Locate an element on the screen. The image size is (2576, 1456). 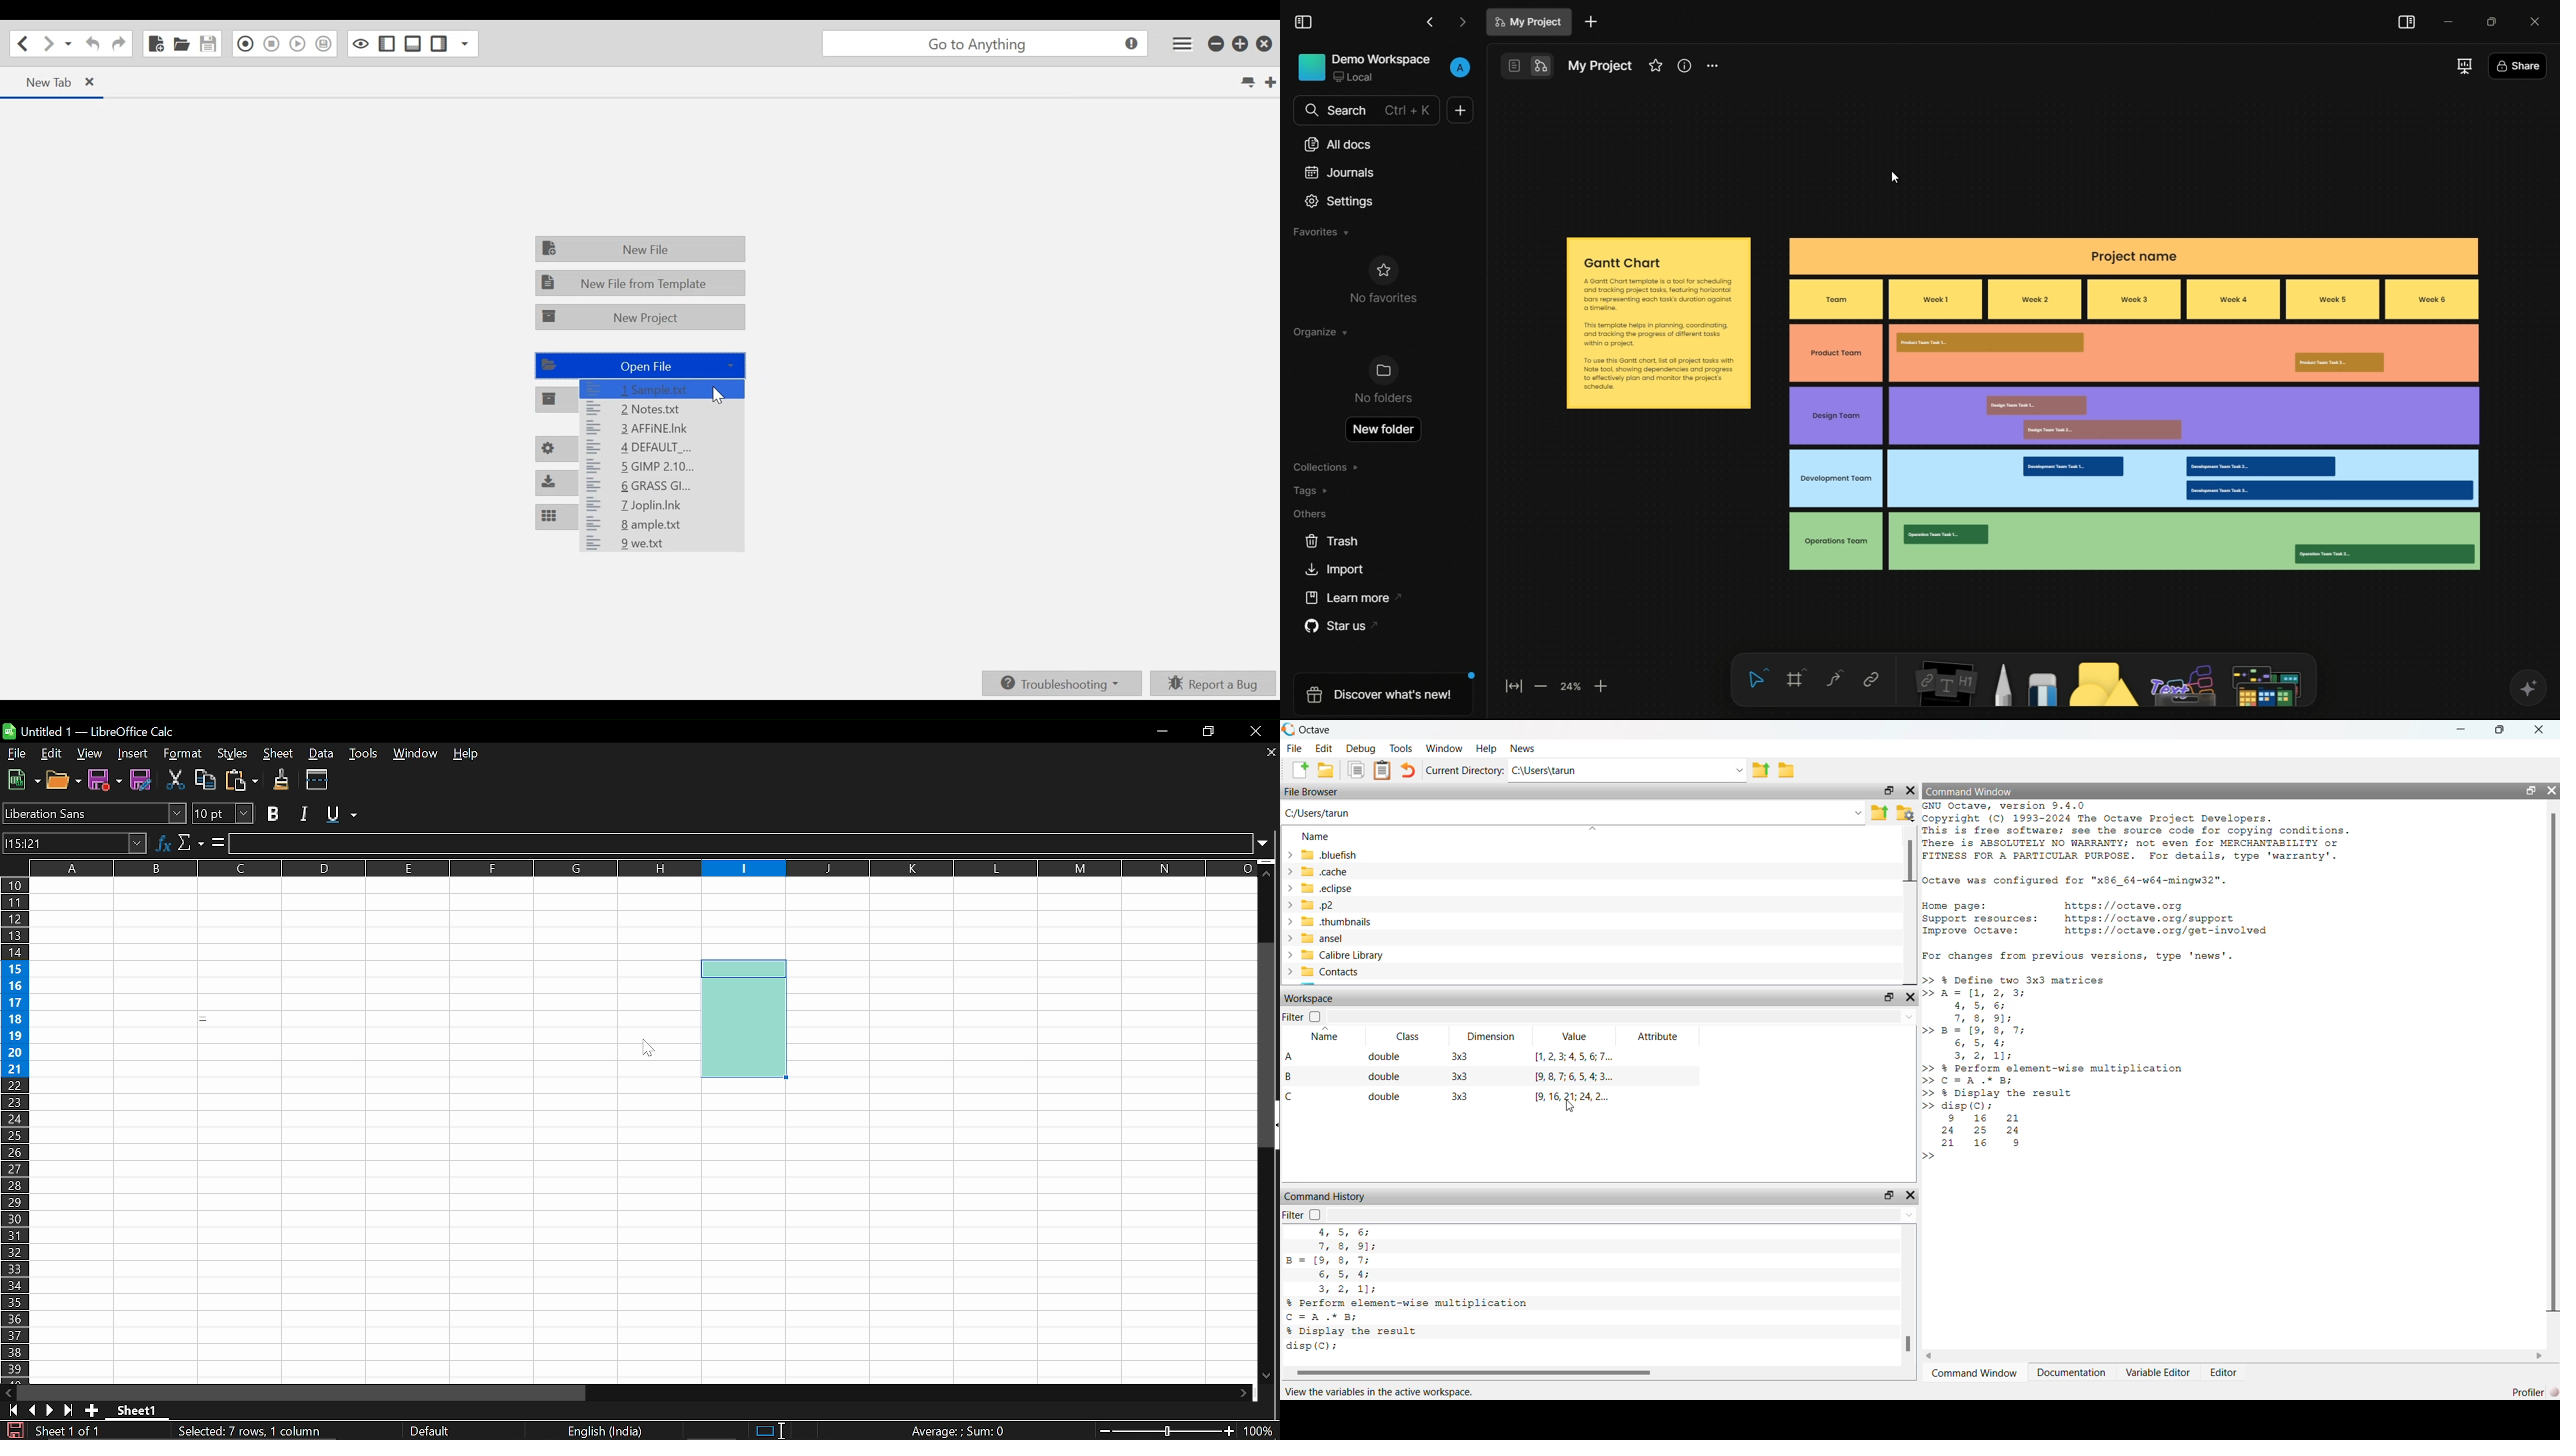
Attribute is located at coordinates (1661, 1036).